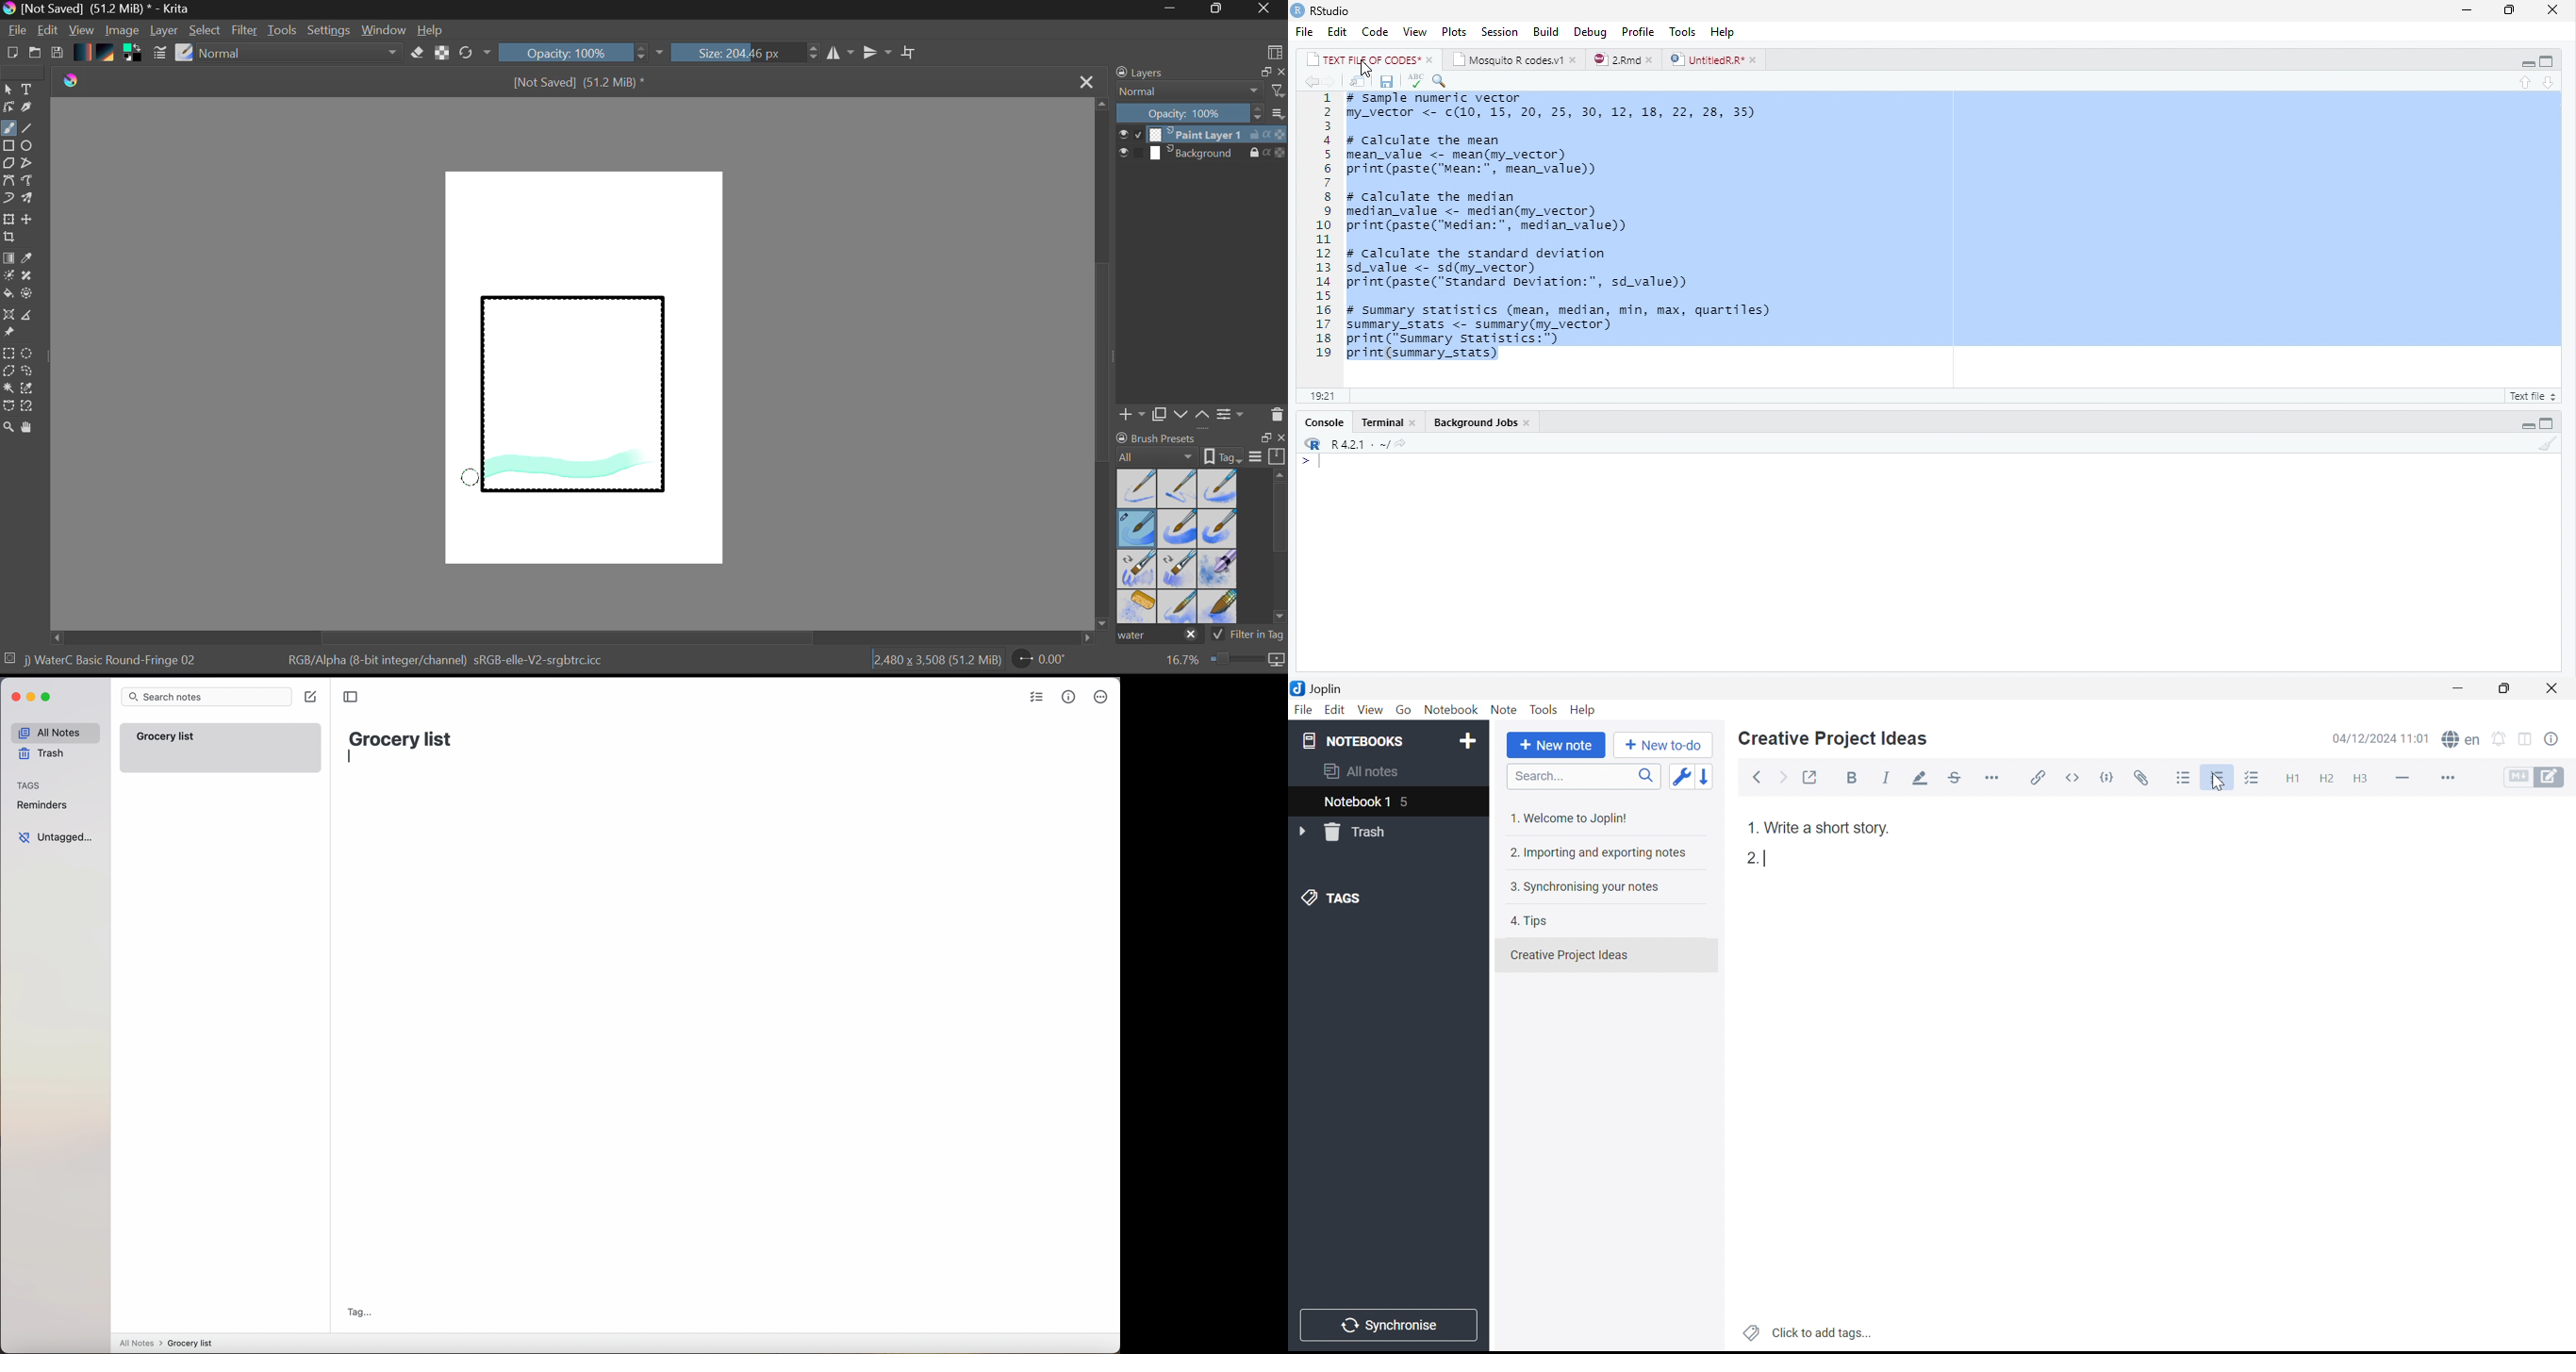 The width and height of the screenshot is (2576, 1372). I want to click on Numbered list, so click(2218, 779).